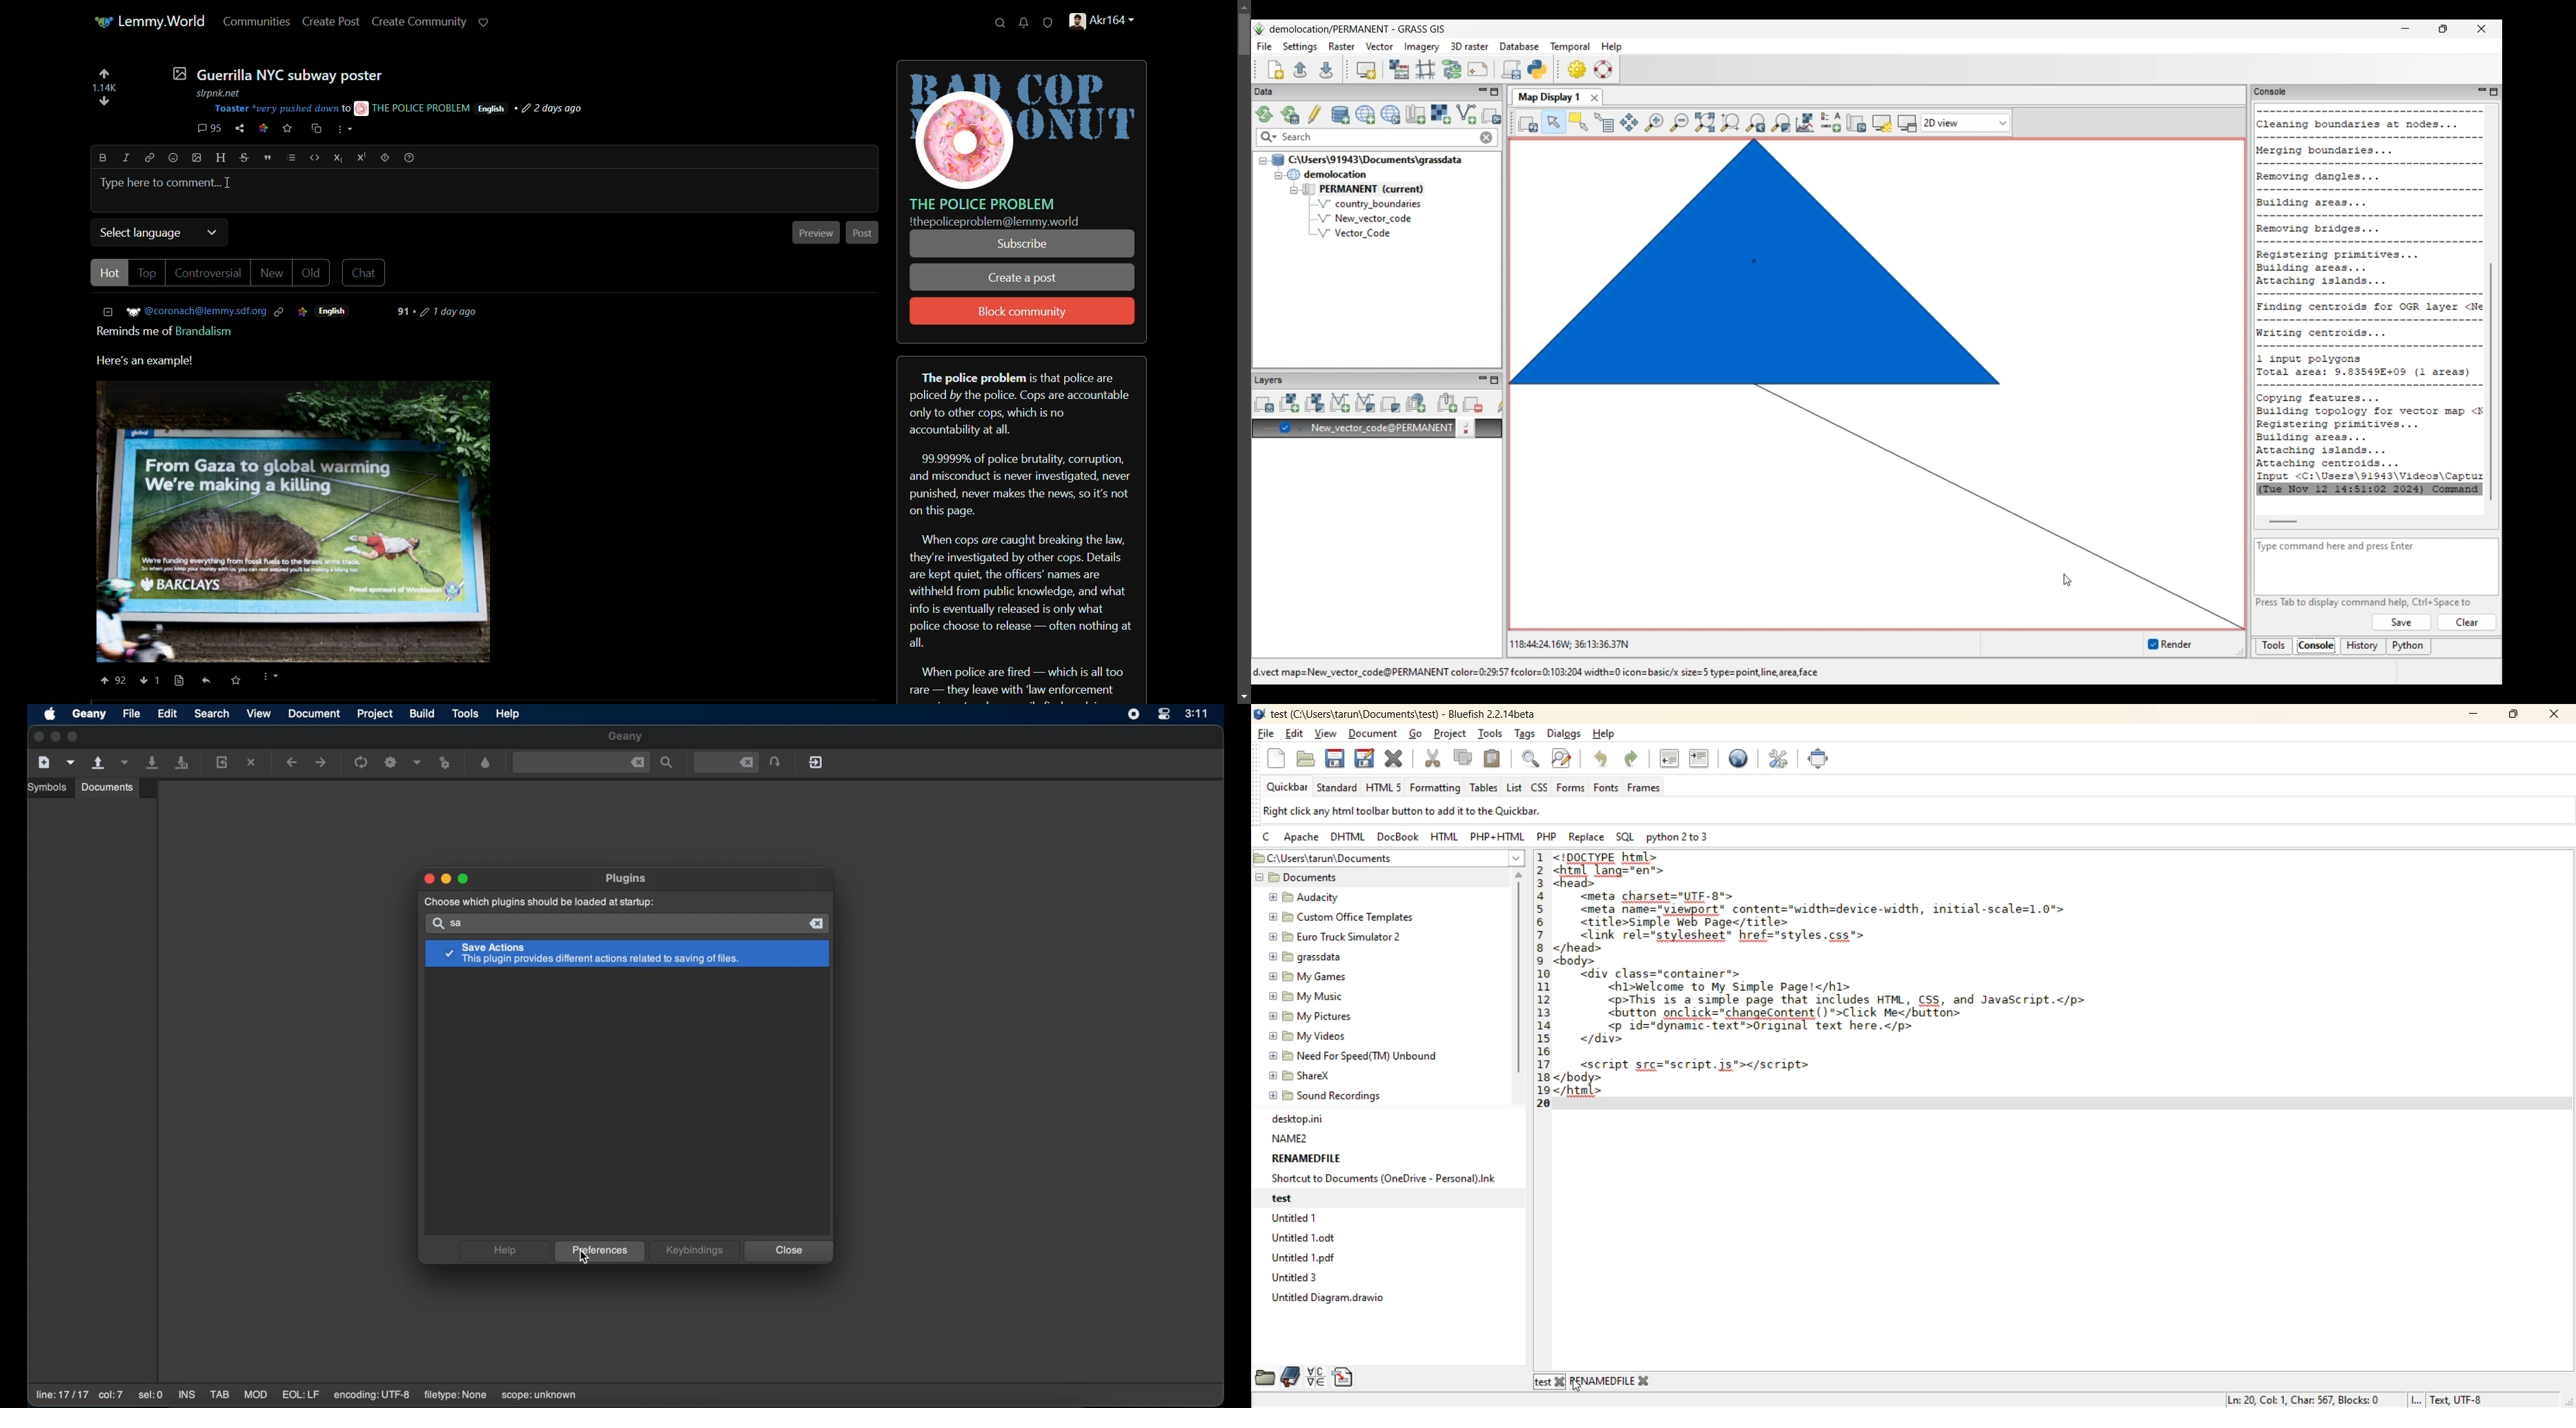  I want to click on new, so click(271, 272).